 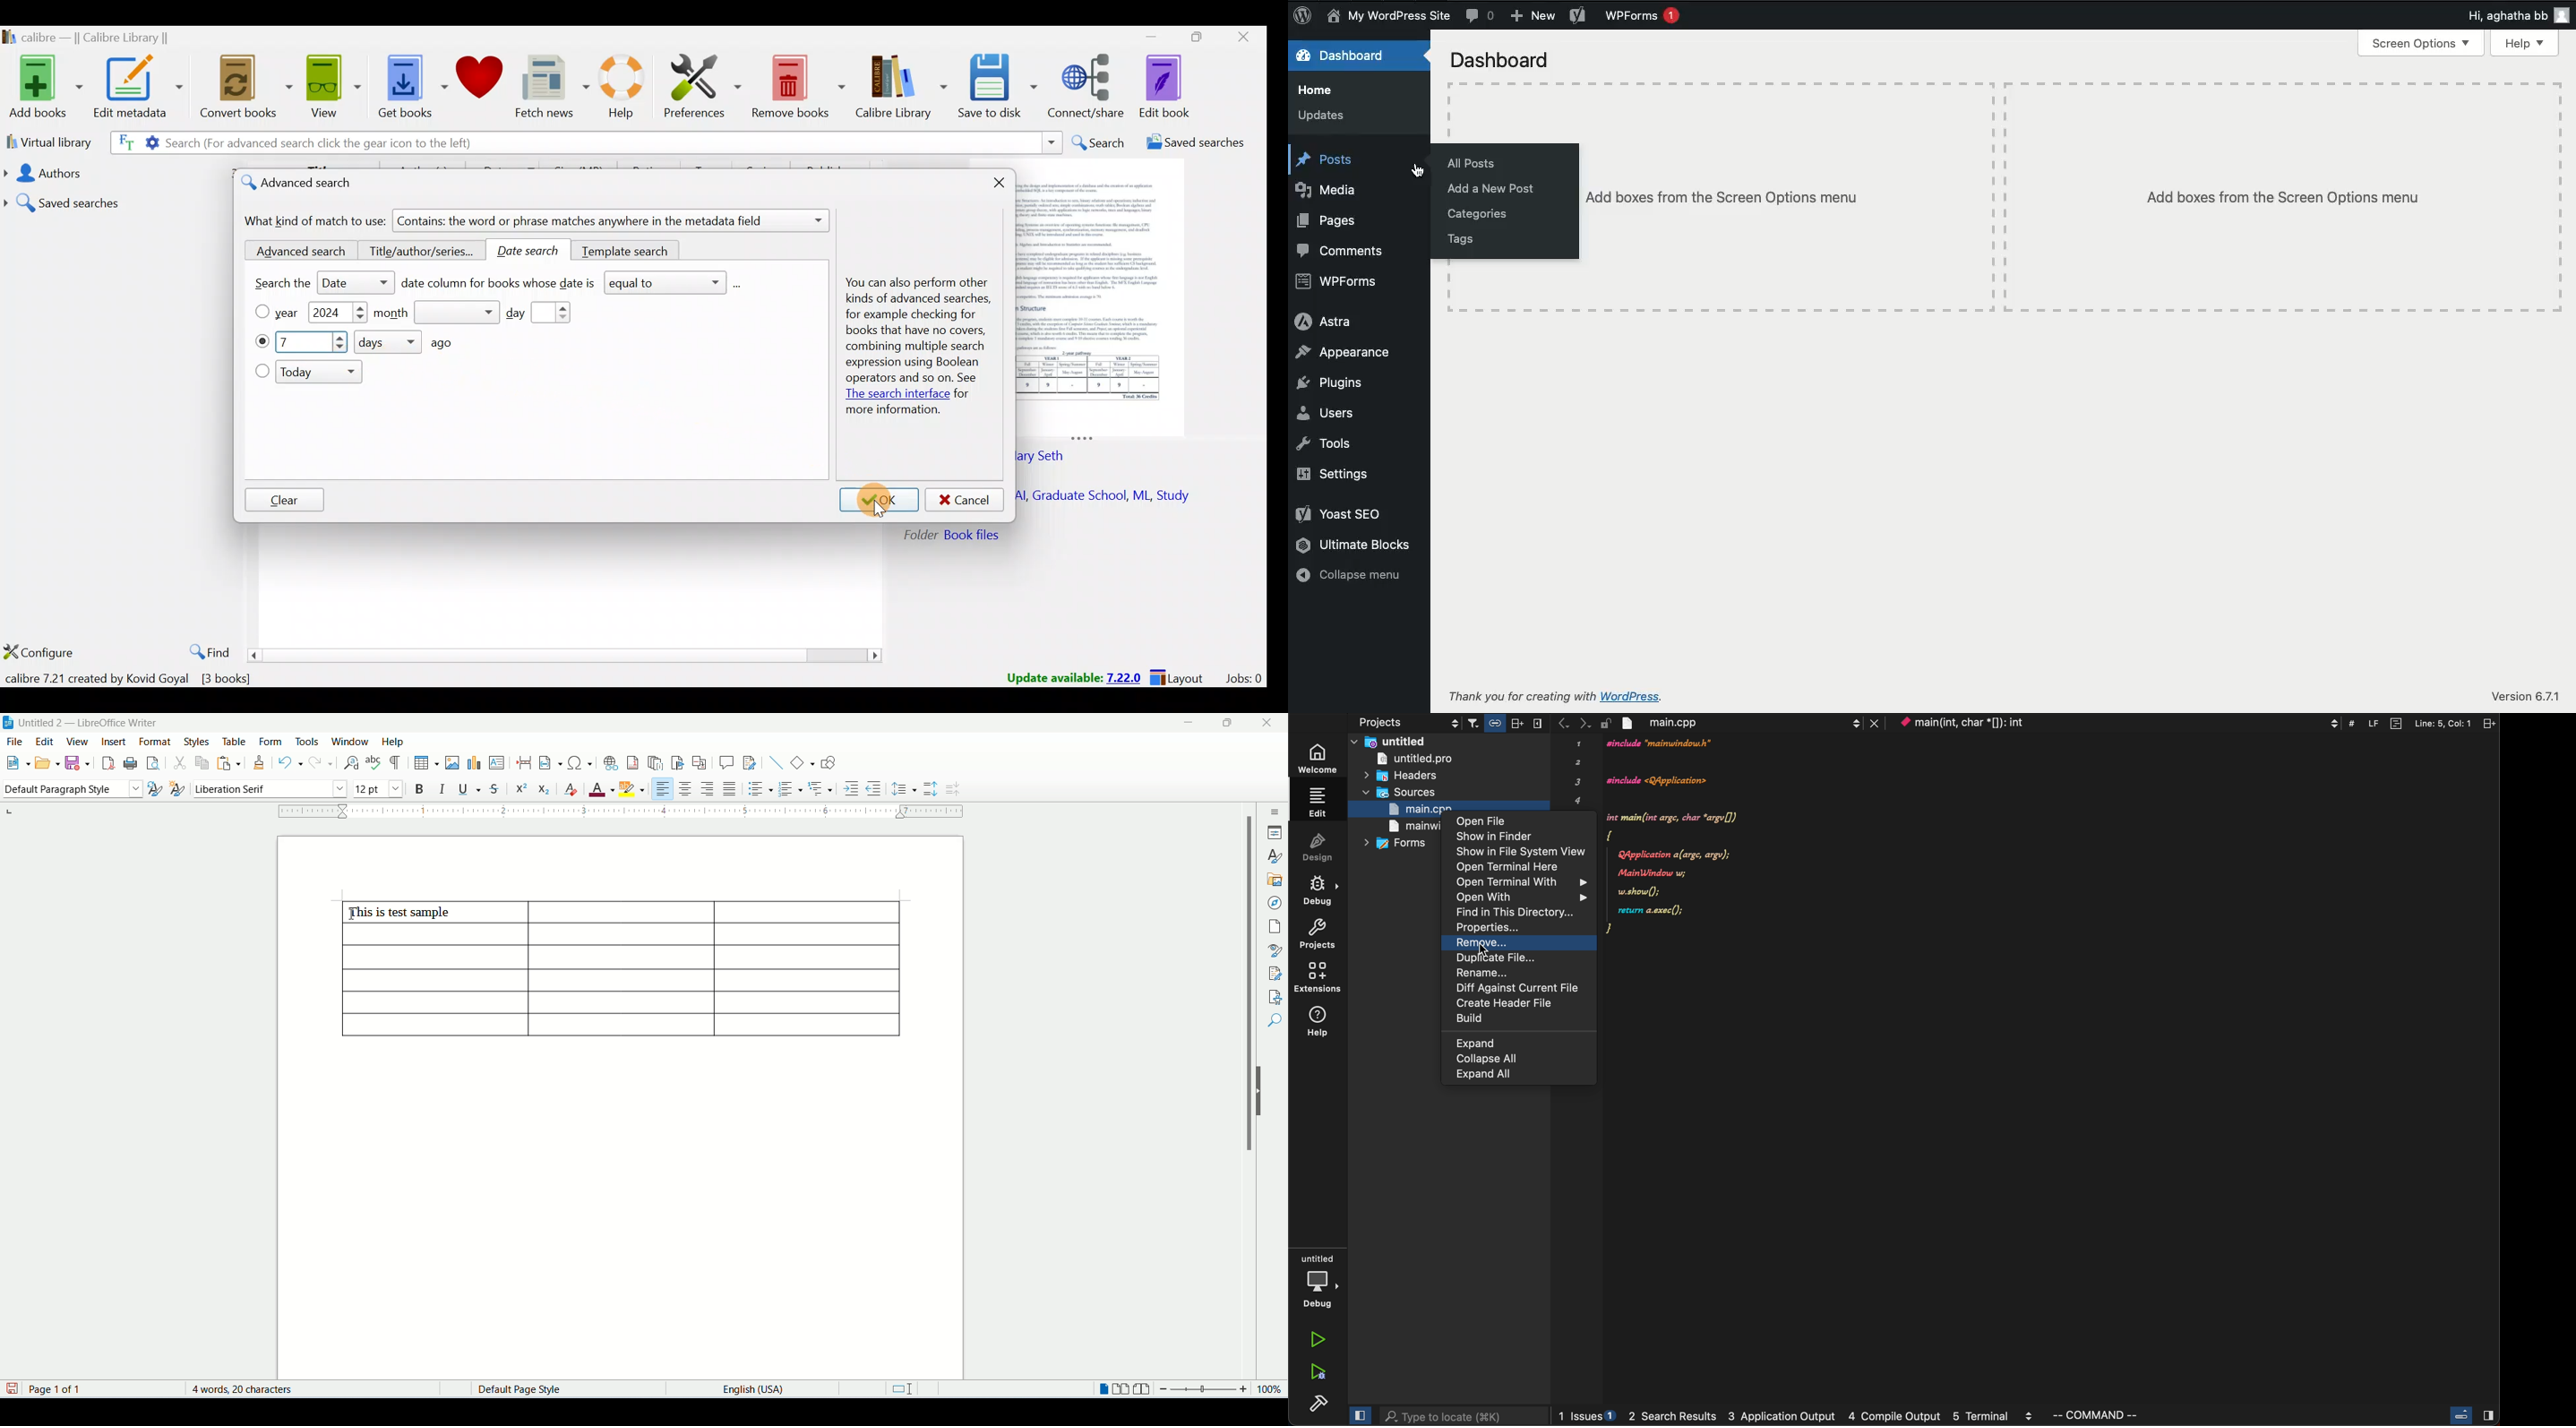 What do you see at coordinates (1144, 36) in the screenshot?
I see `Minimize` at bounding box center [1144, 36].